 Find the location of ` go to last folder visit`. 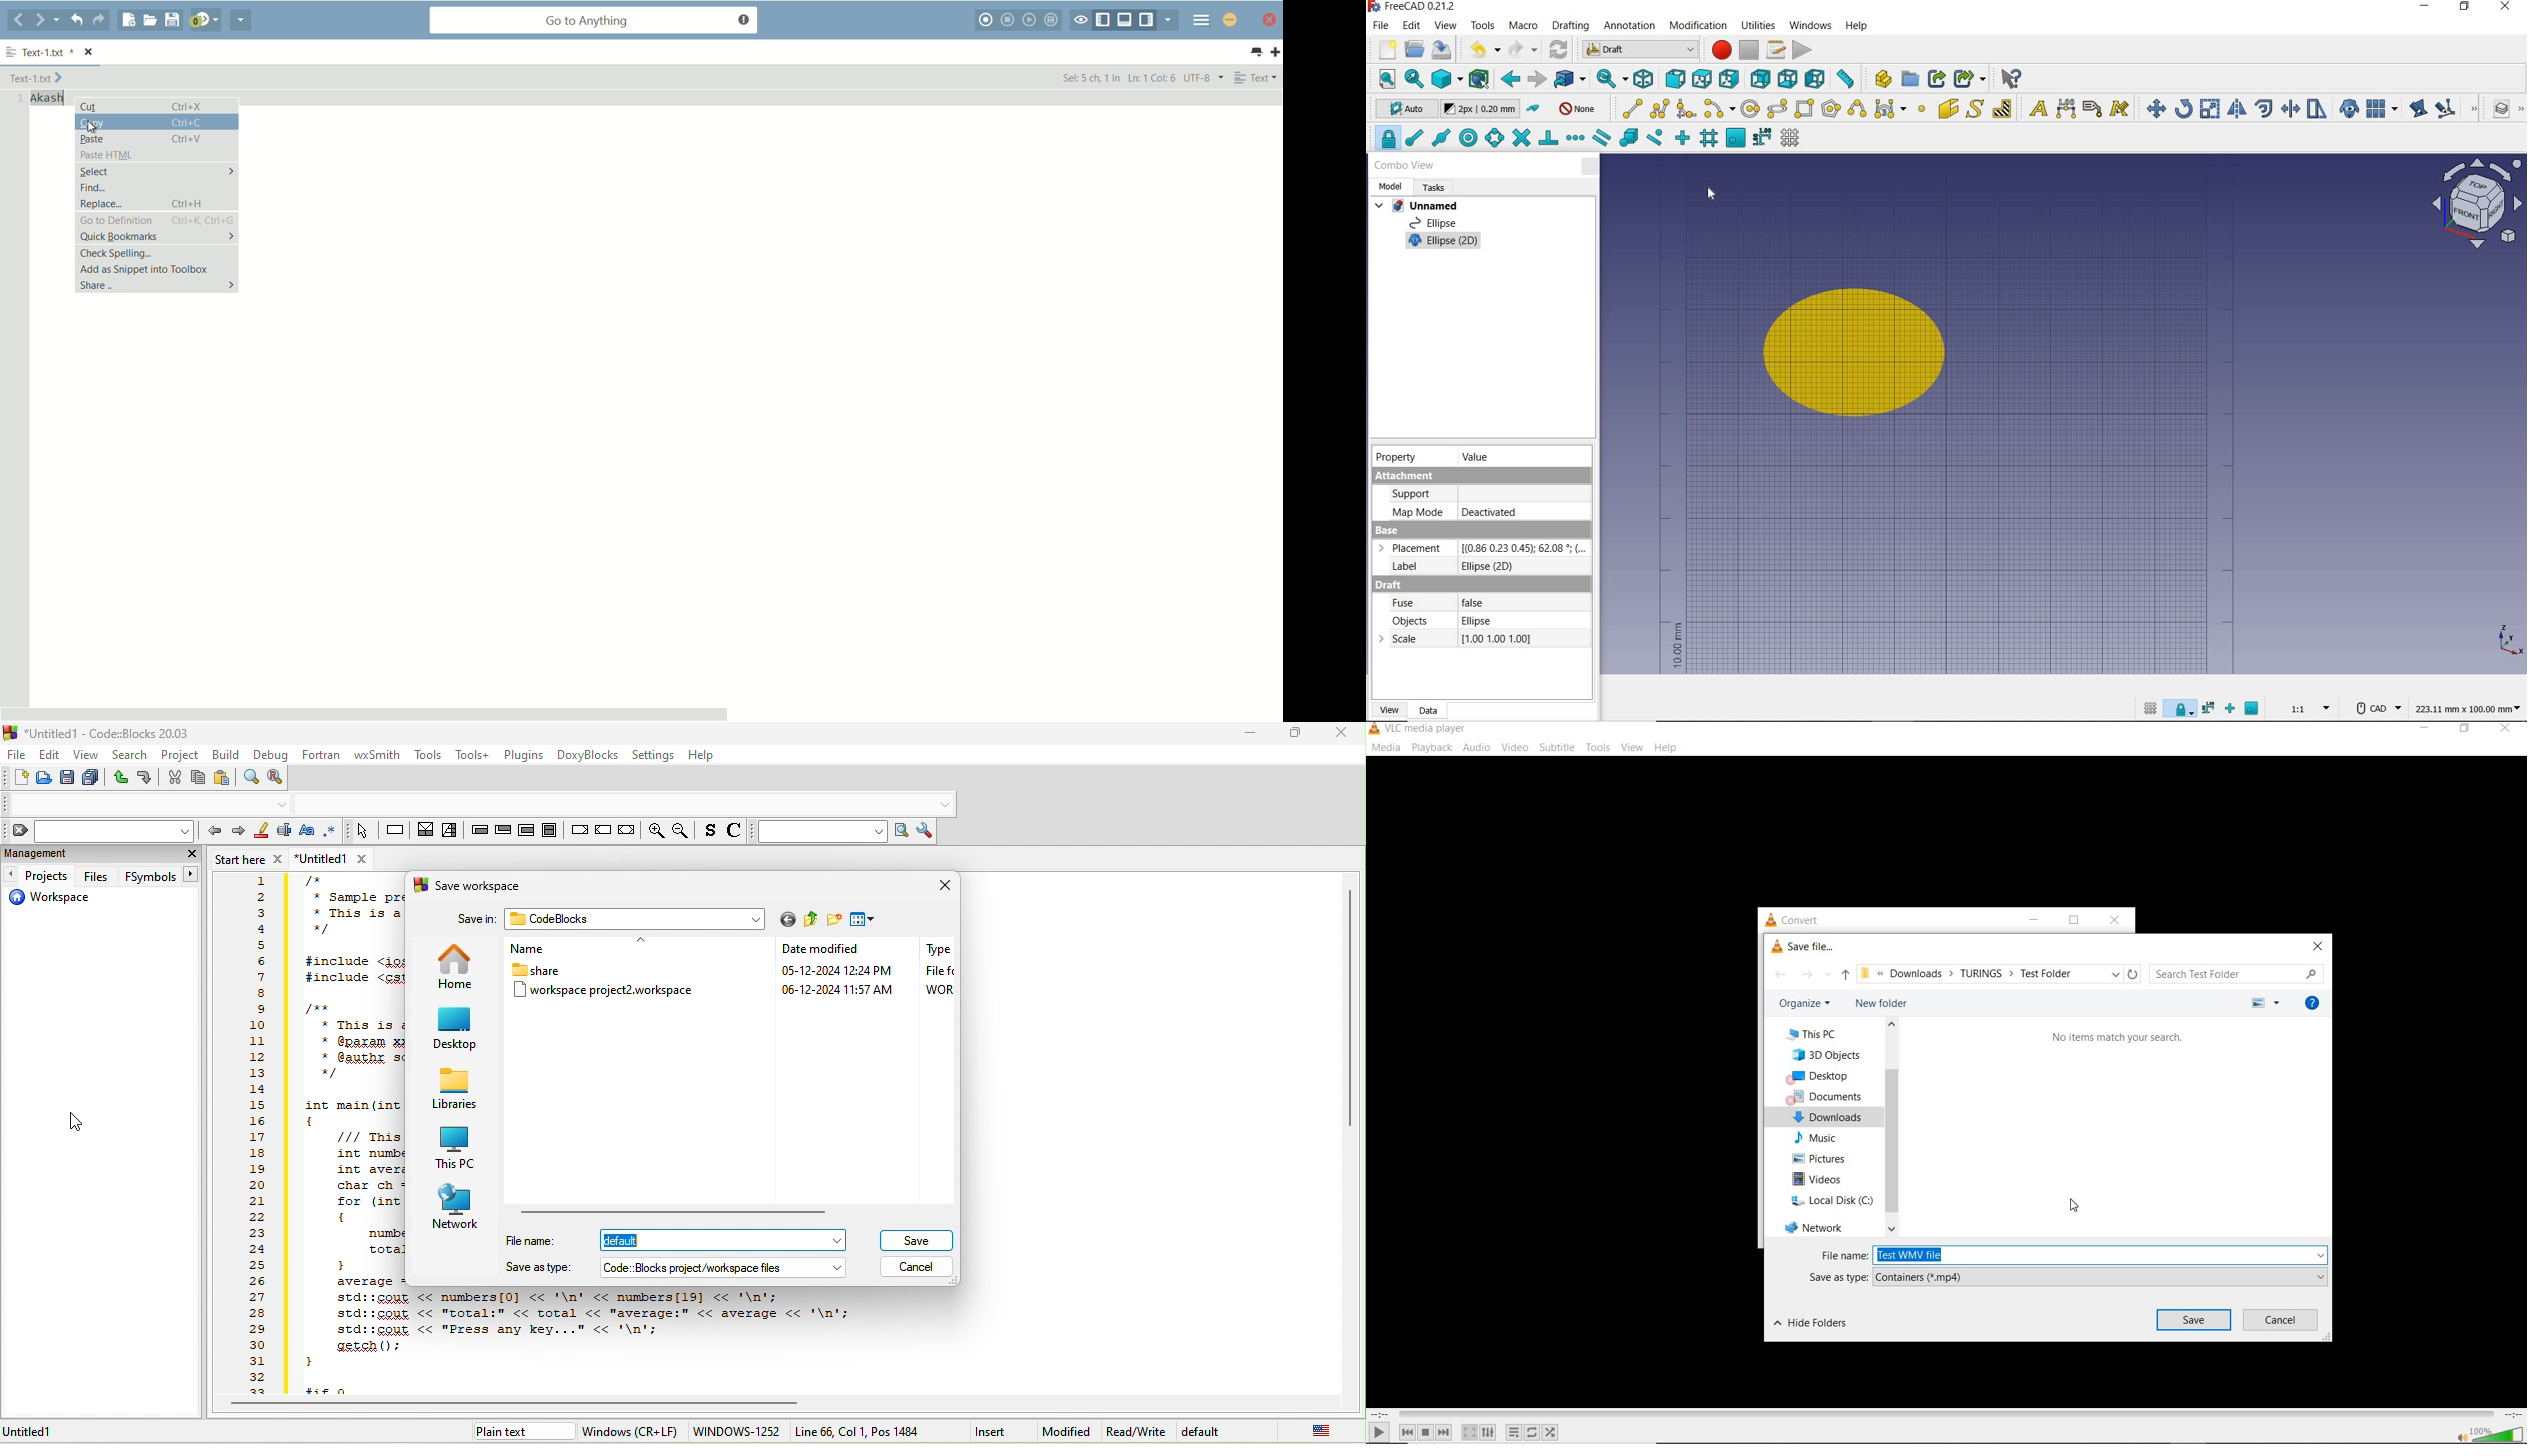

 go to last folder visit is located at coordinates (785, 921).